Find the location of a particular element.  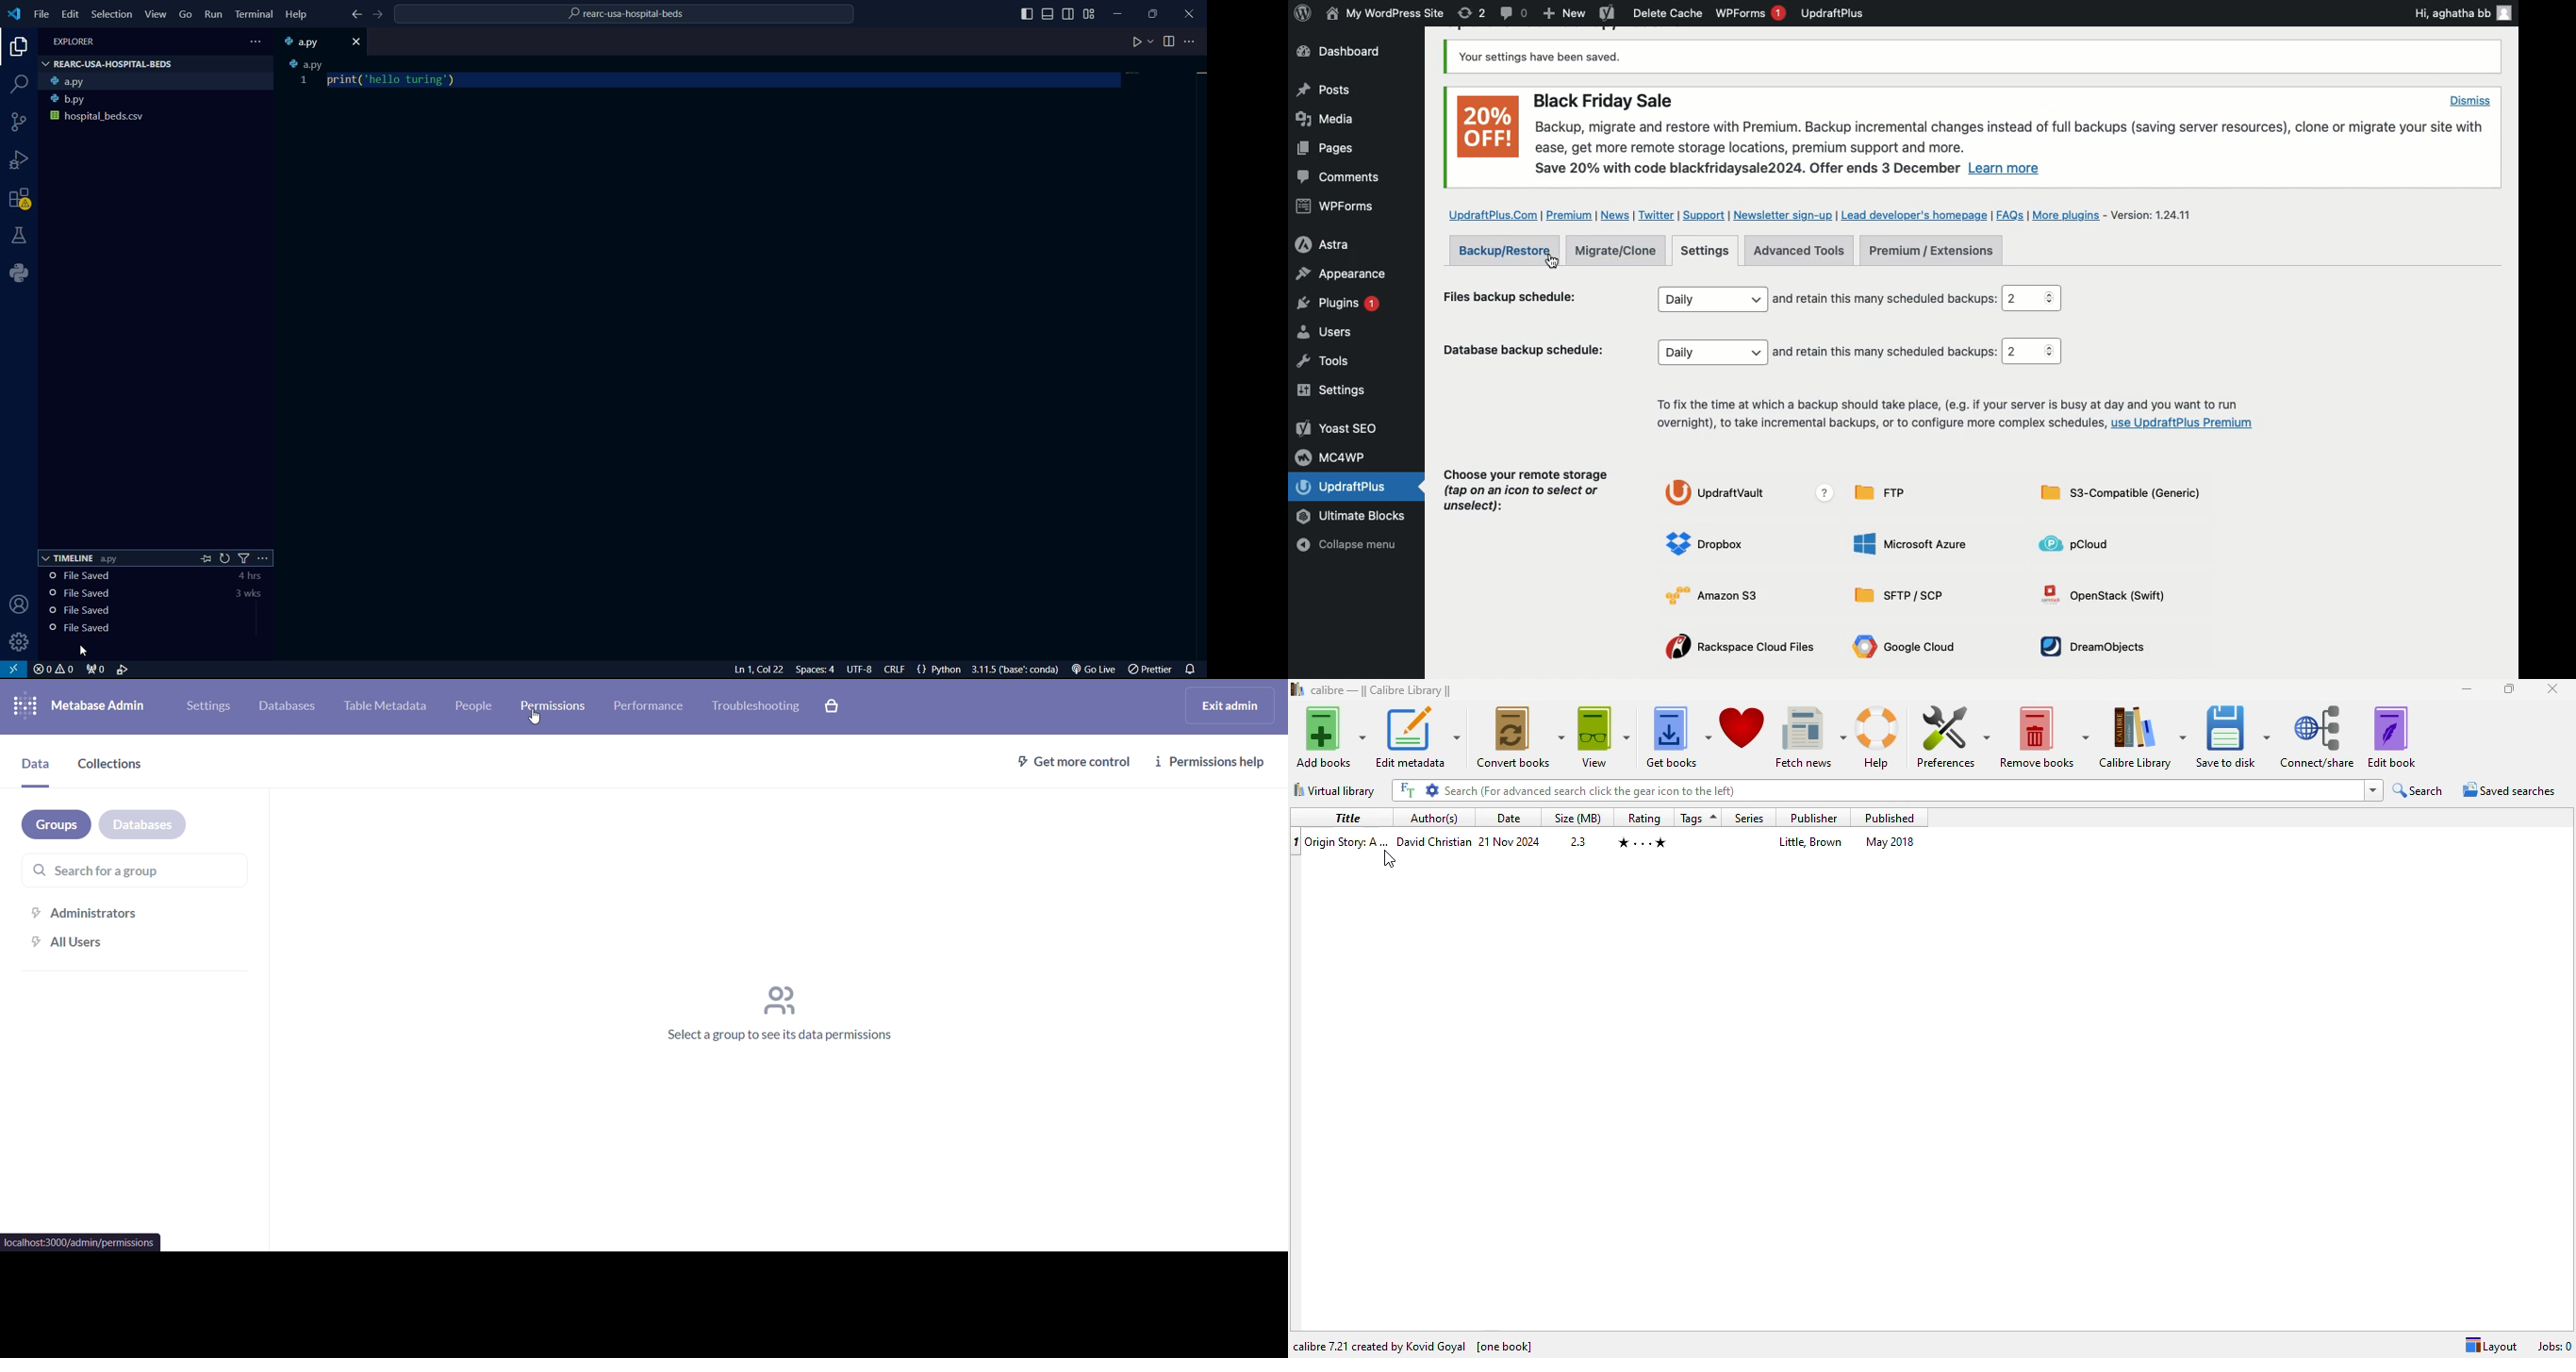

dropdown is located at coordinates (2374, 790).